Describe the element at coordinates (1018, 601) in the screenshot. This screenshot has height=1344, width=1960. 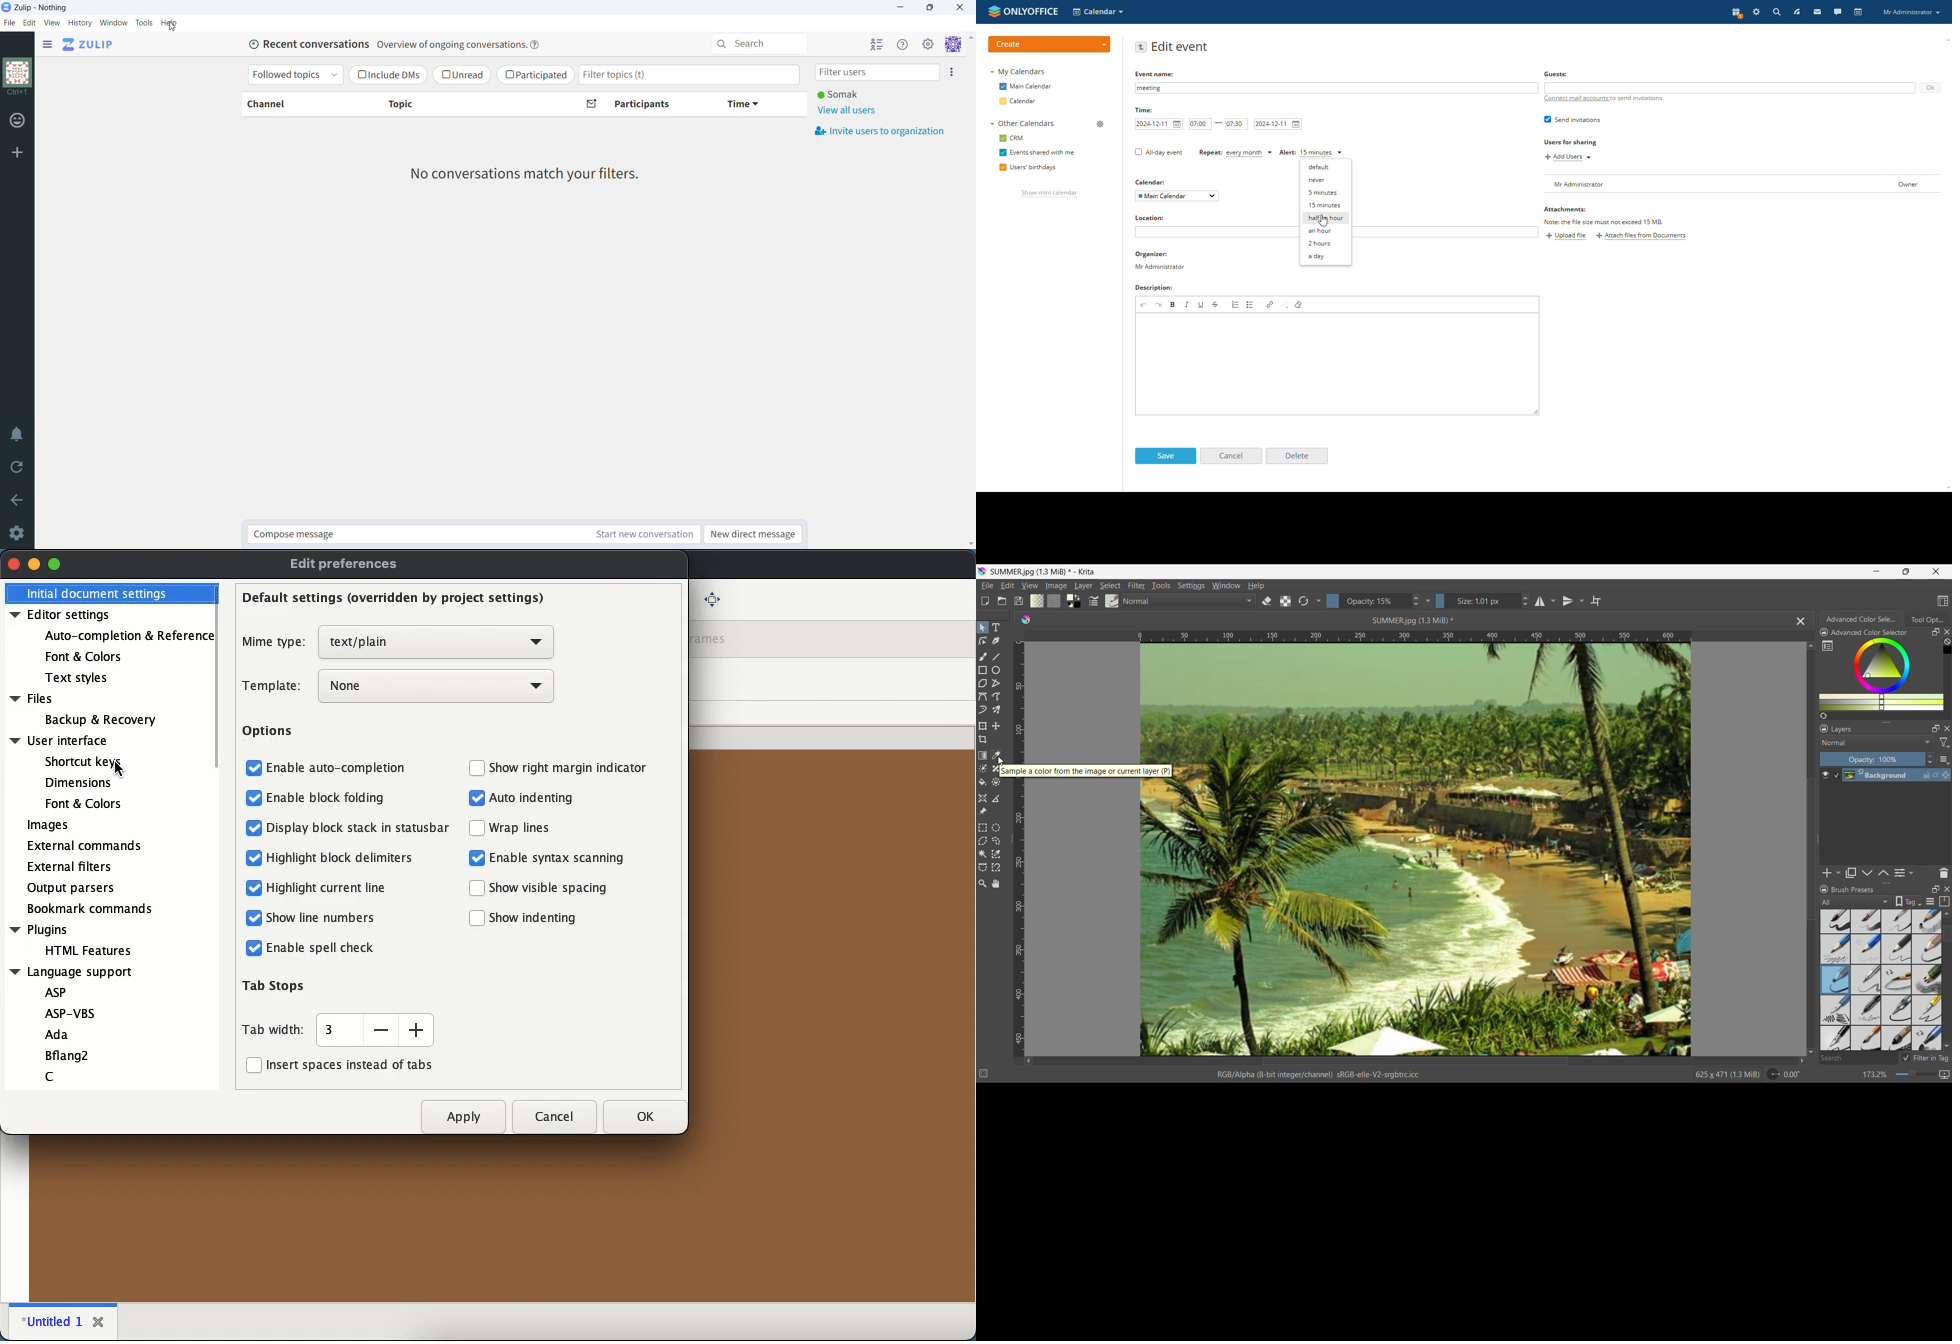
I see `Save` at that location.